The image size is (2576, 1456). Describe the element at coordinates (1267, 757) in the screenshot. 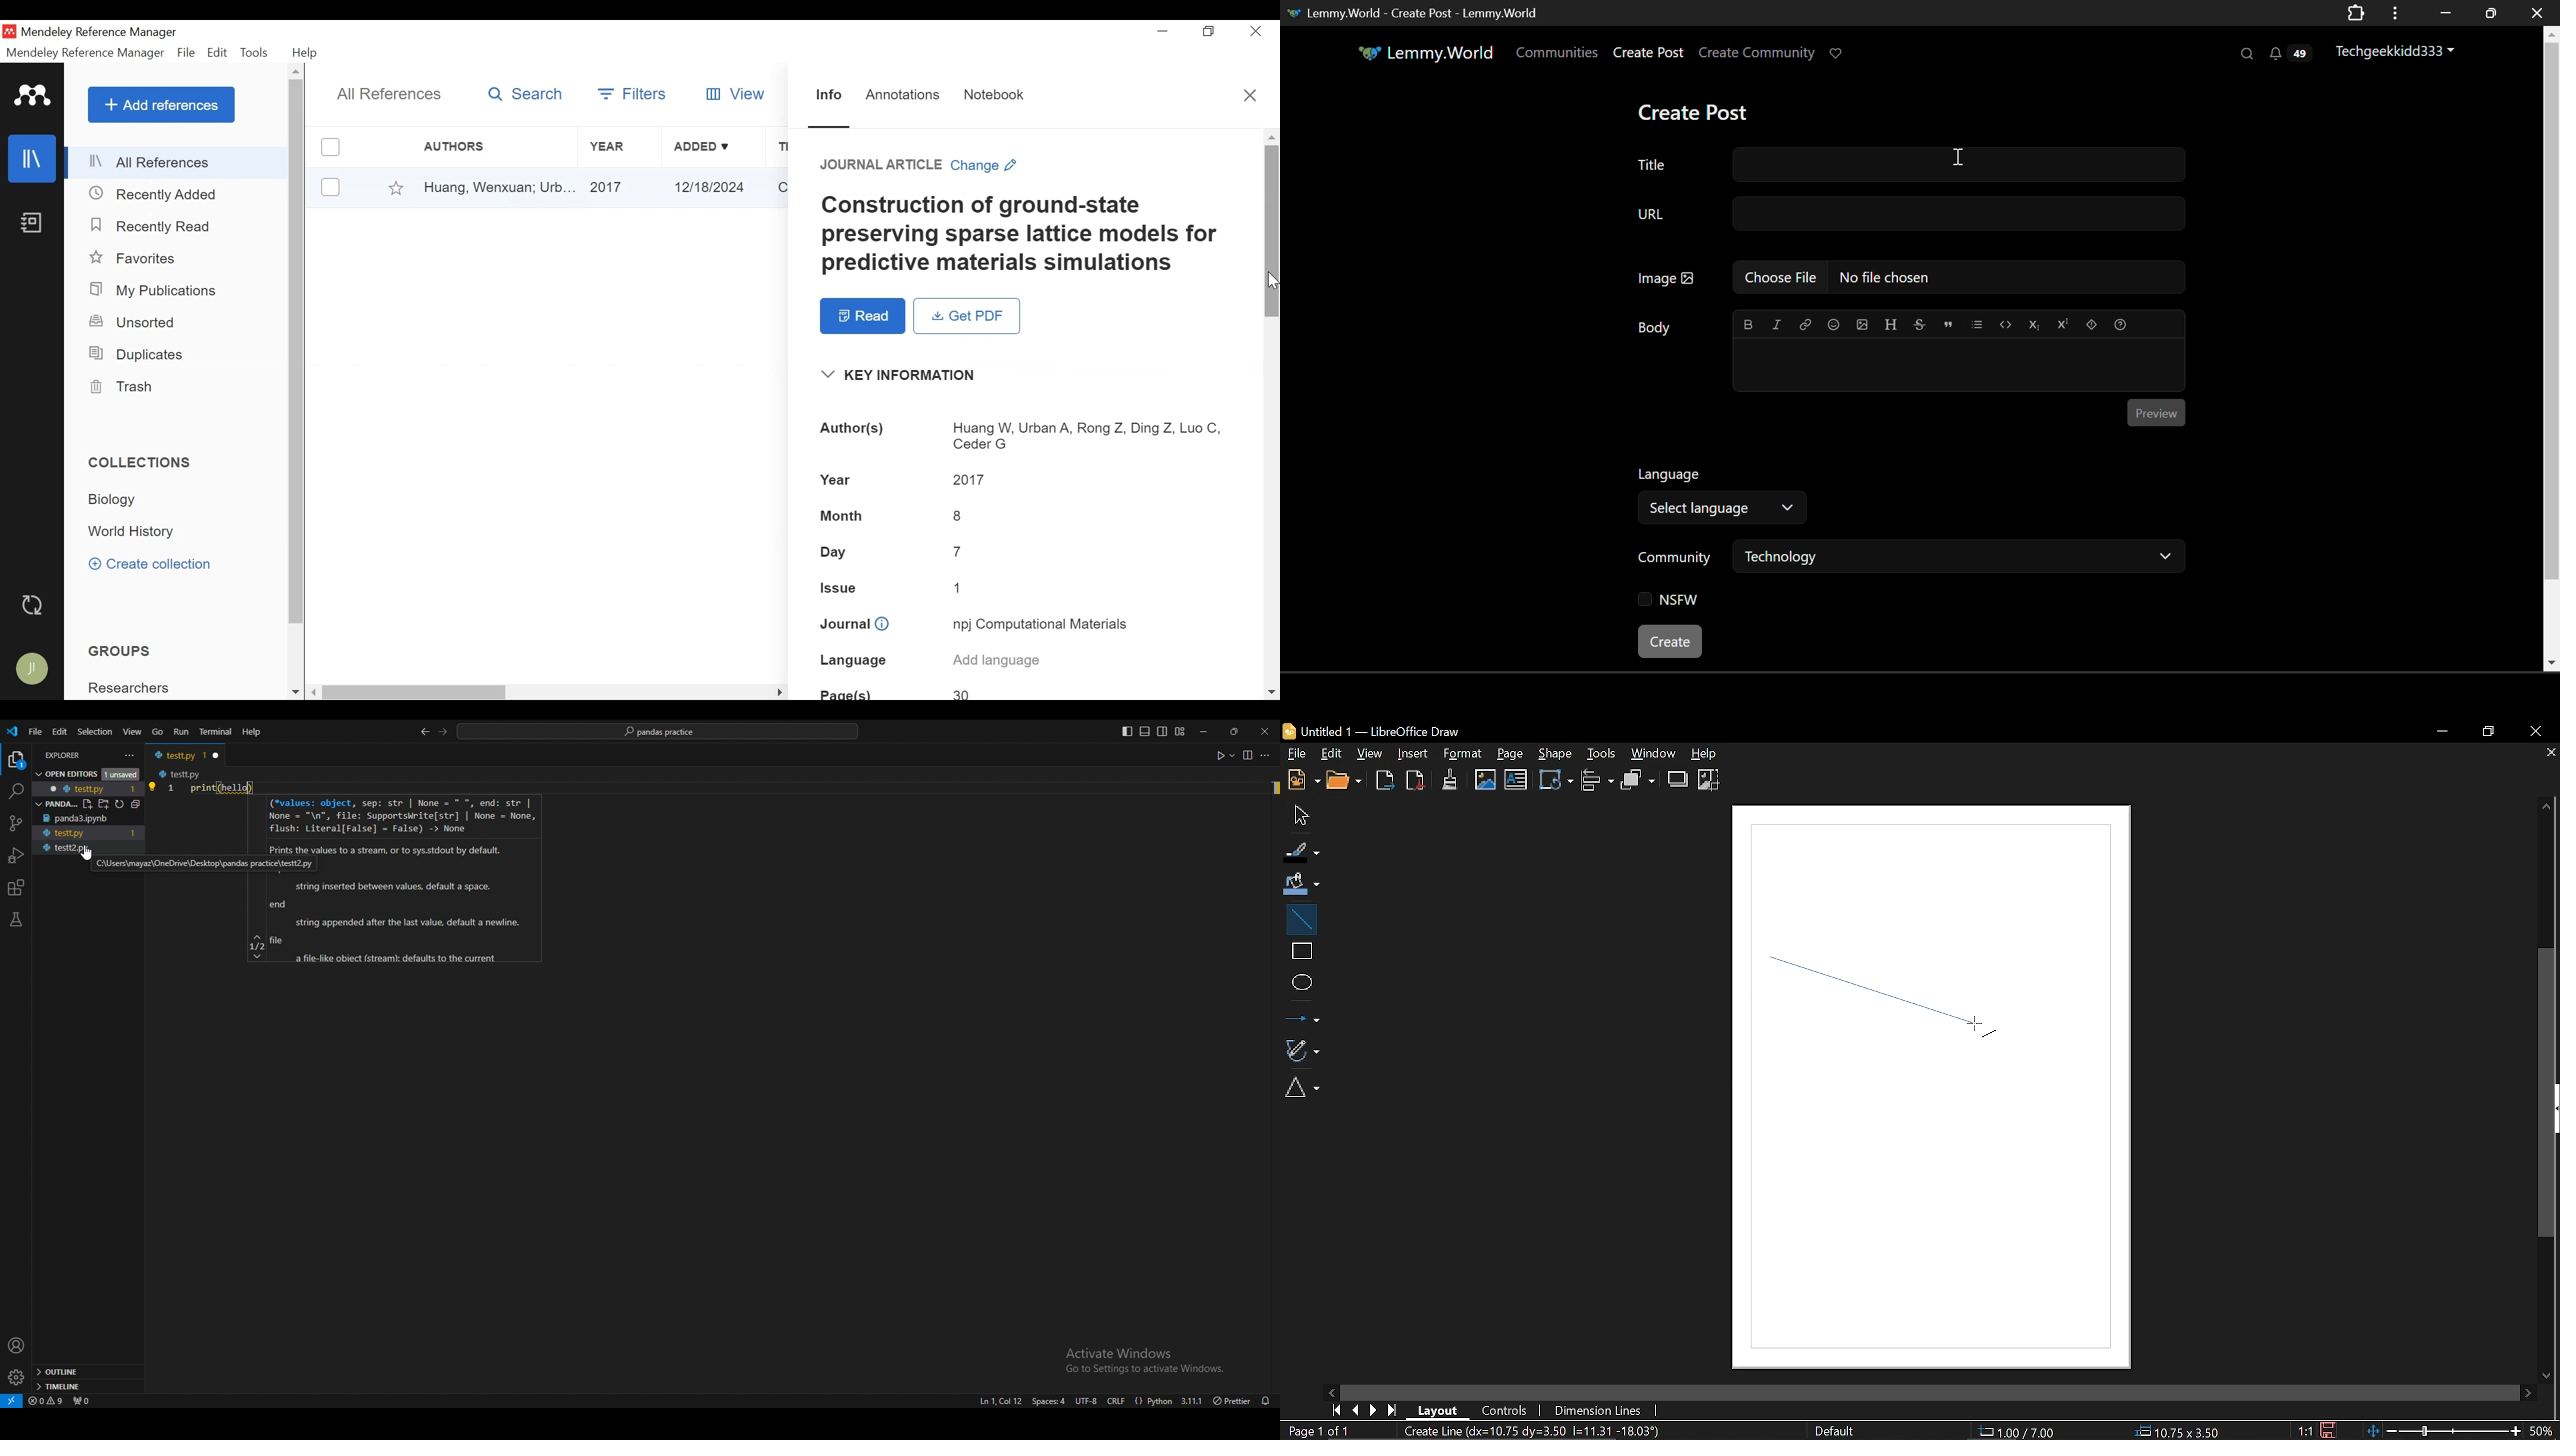

I see `more options` at that location.